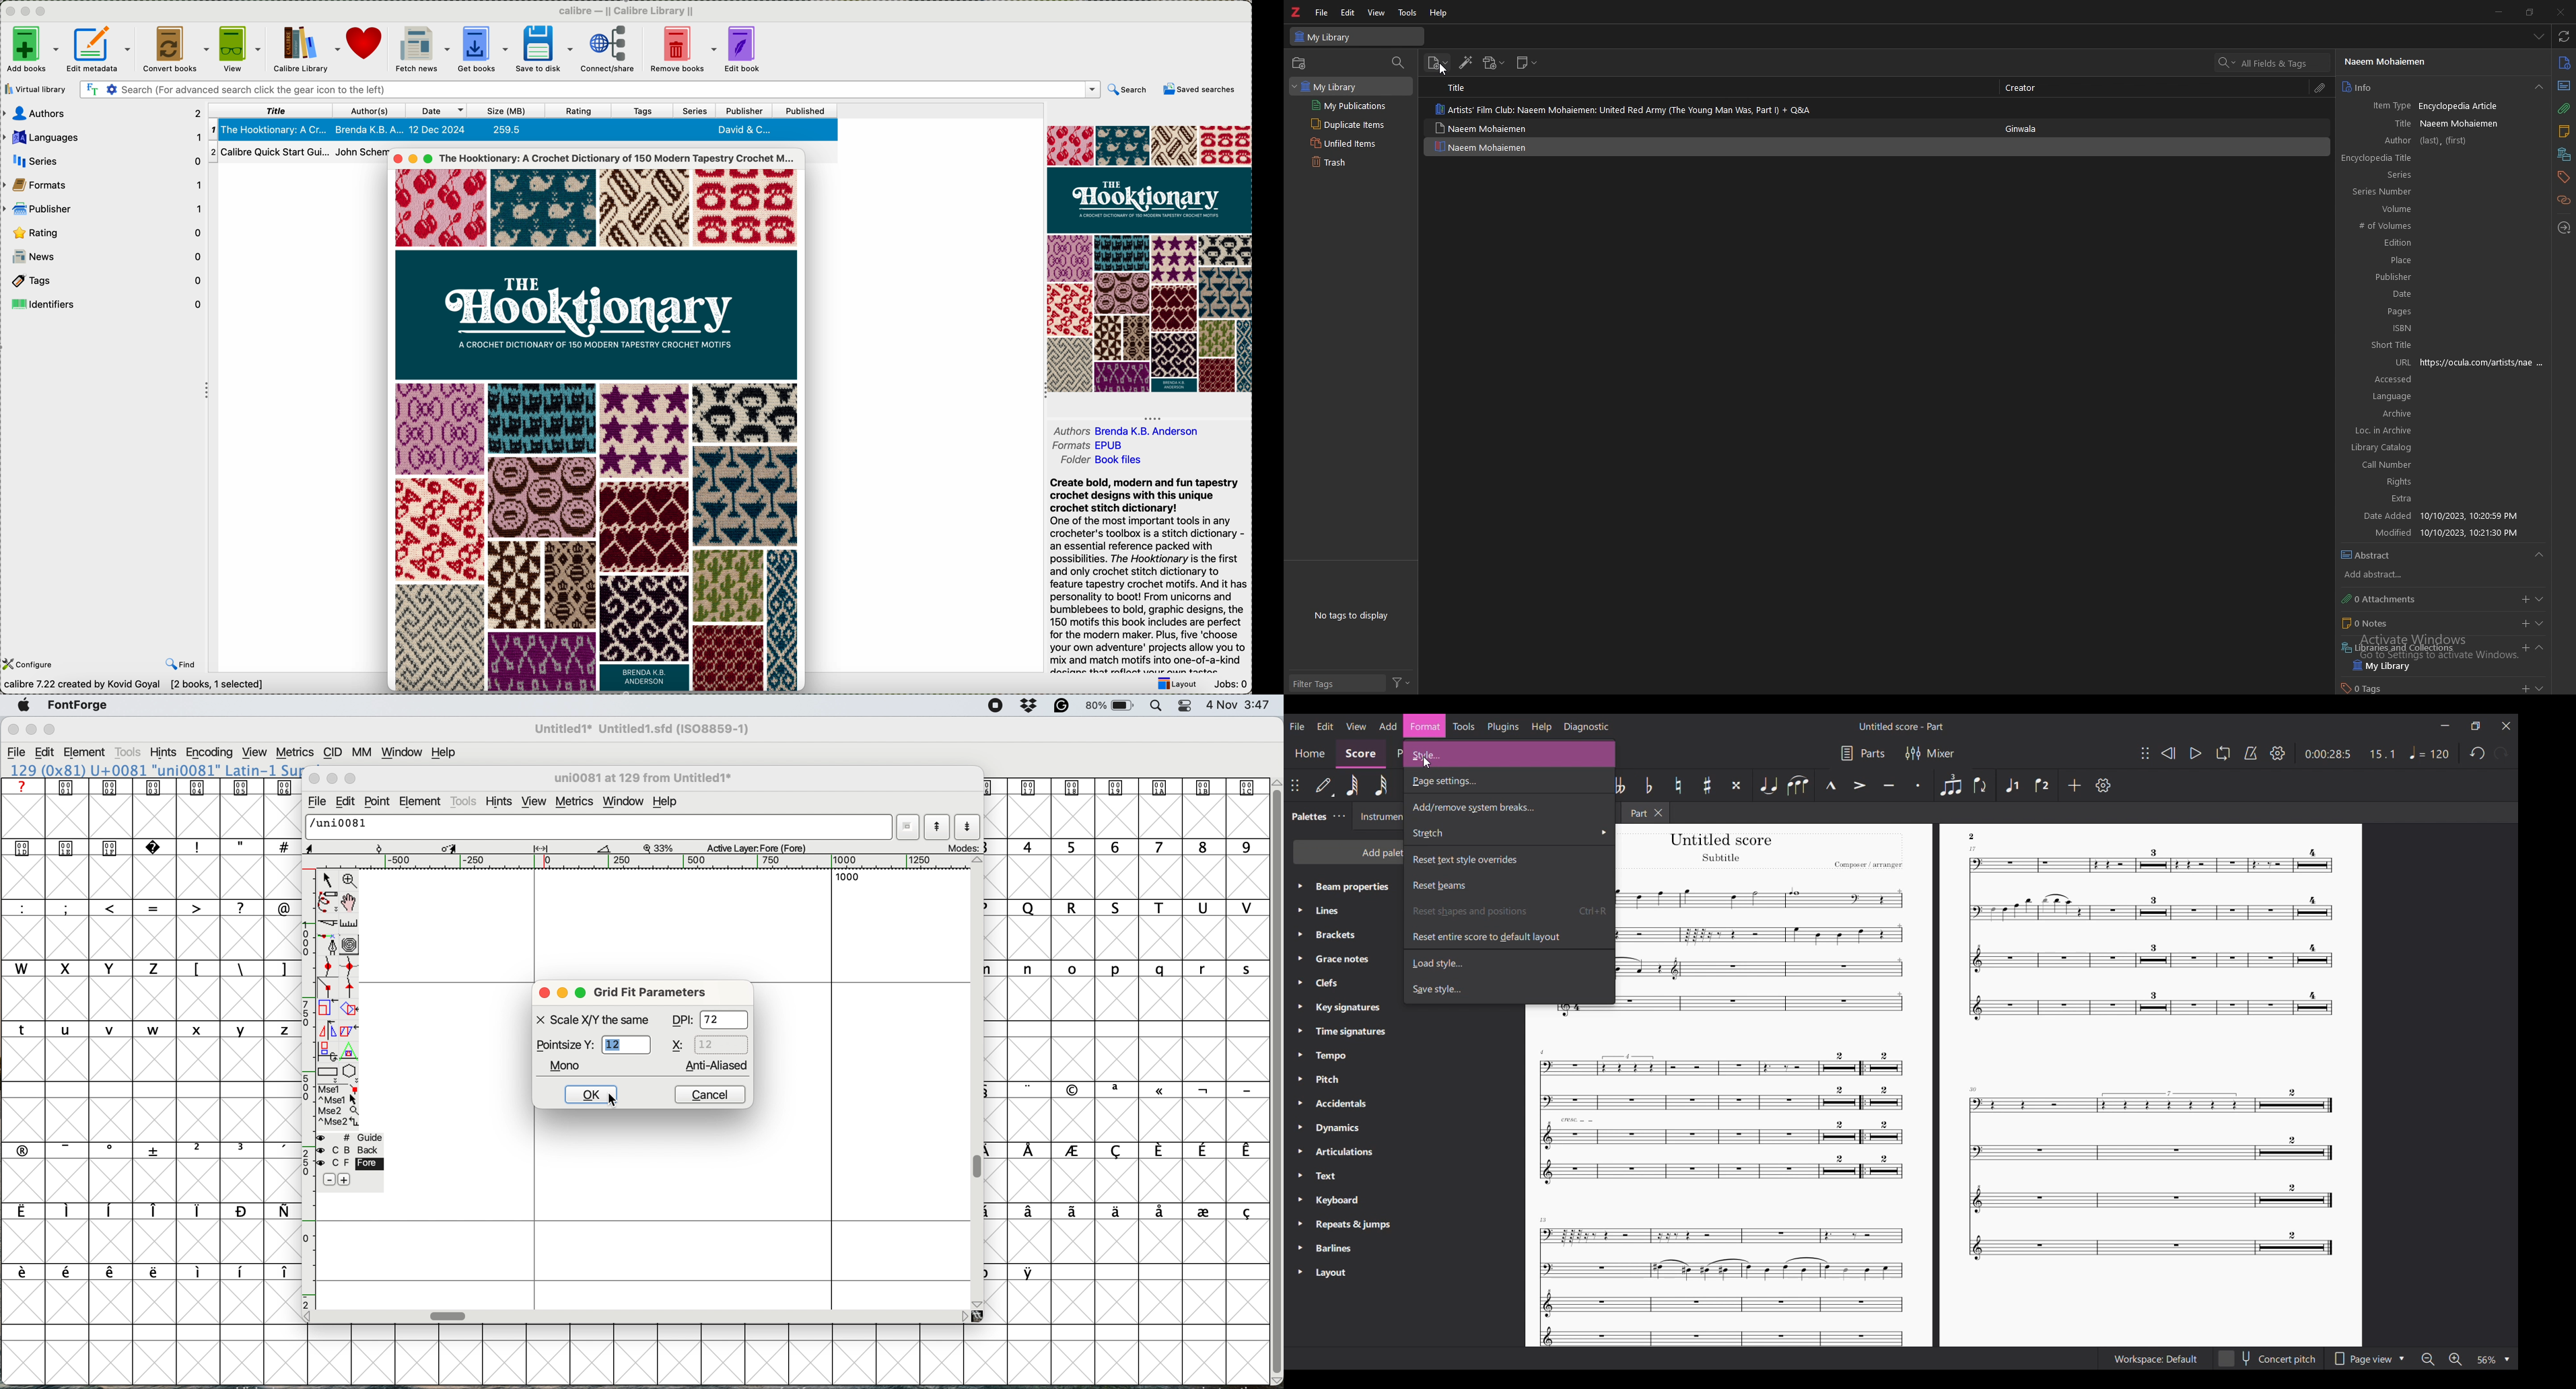 The width and height of the screenshot is (2576, 1400). What do you see at coordinates (2074, 785) in the screenshot?
I see `Add` at bounding box center [2074, 785].